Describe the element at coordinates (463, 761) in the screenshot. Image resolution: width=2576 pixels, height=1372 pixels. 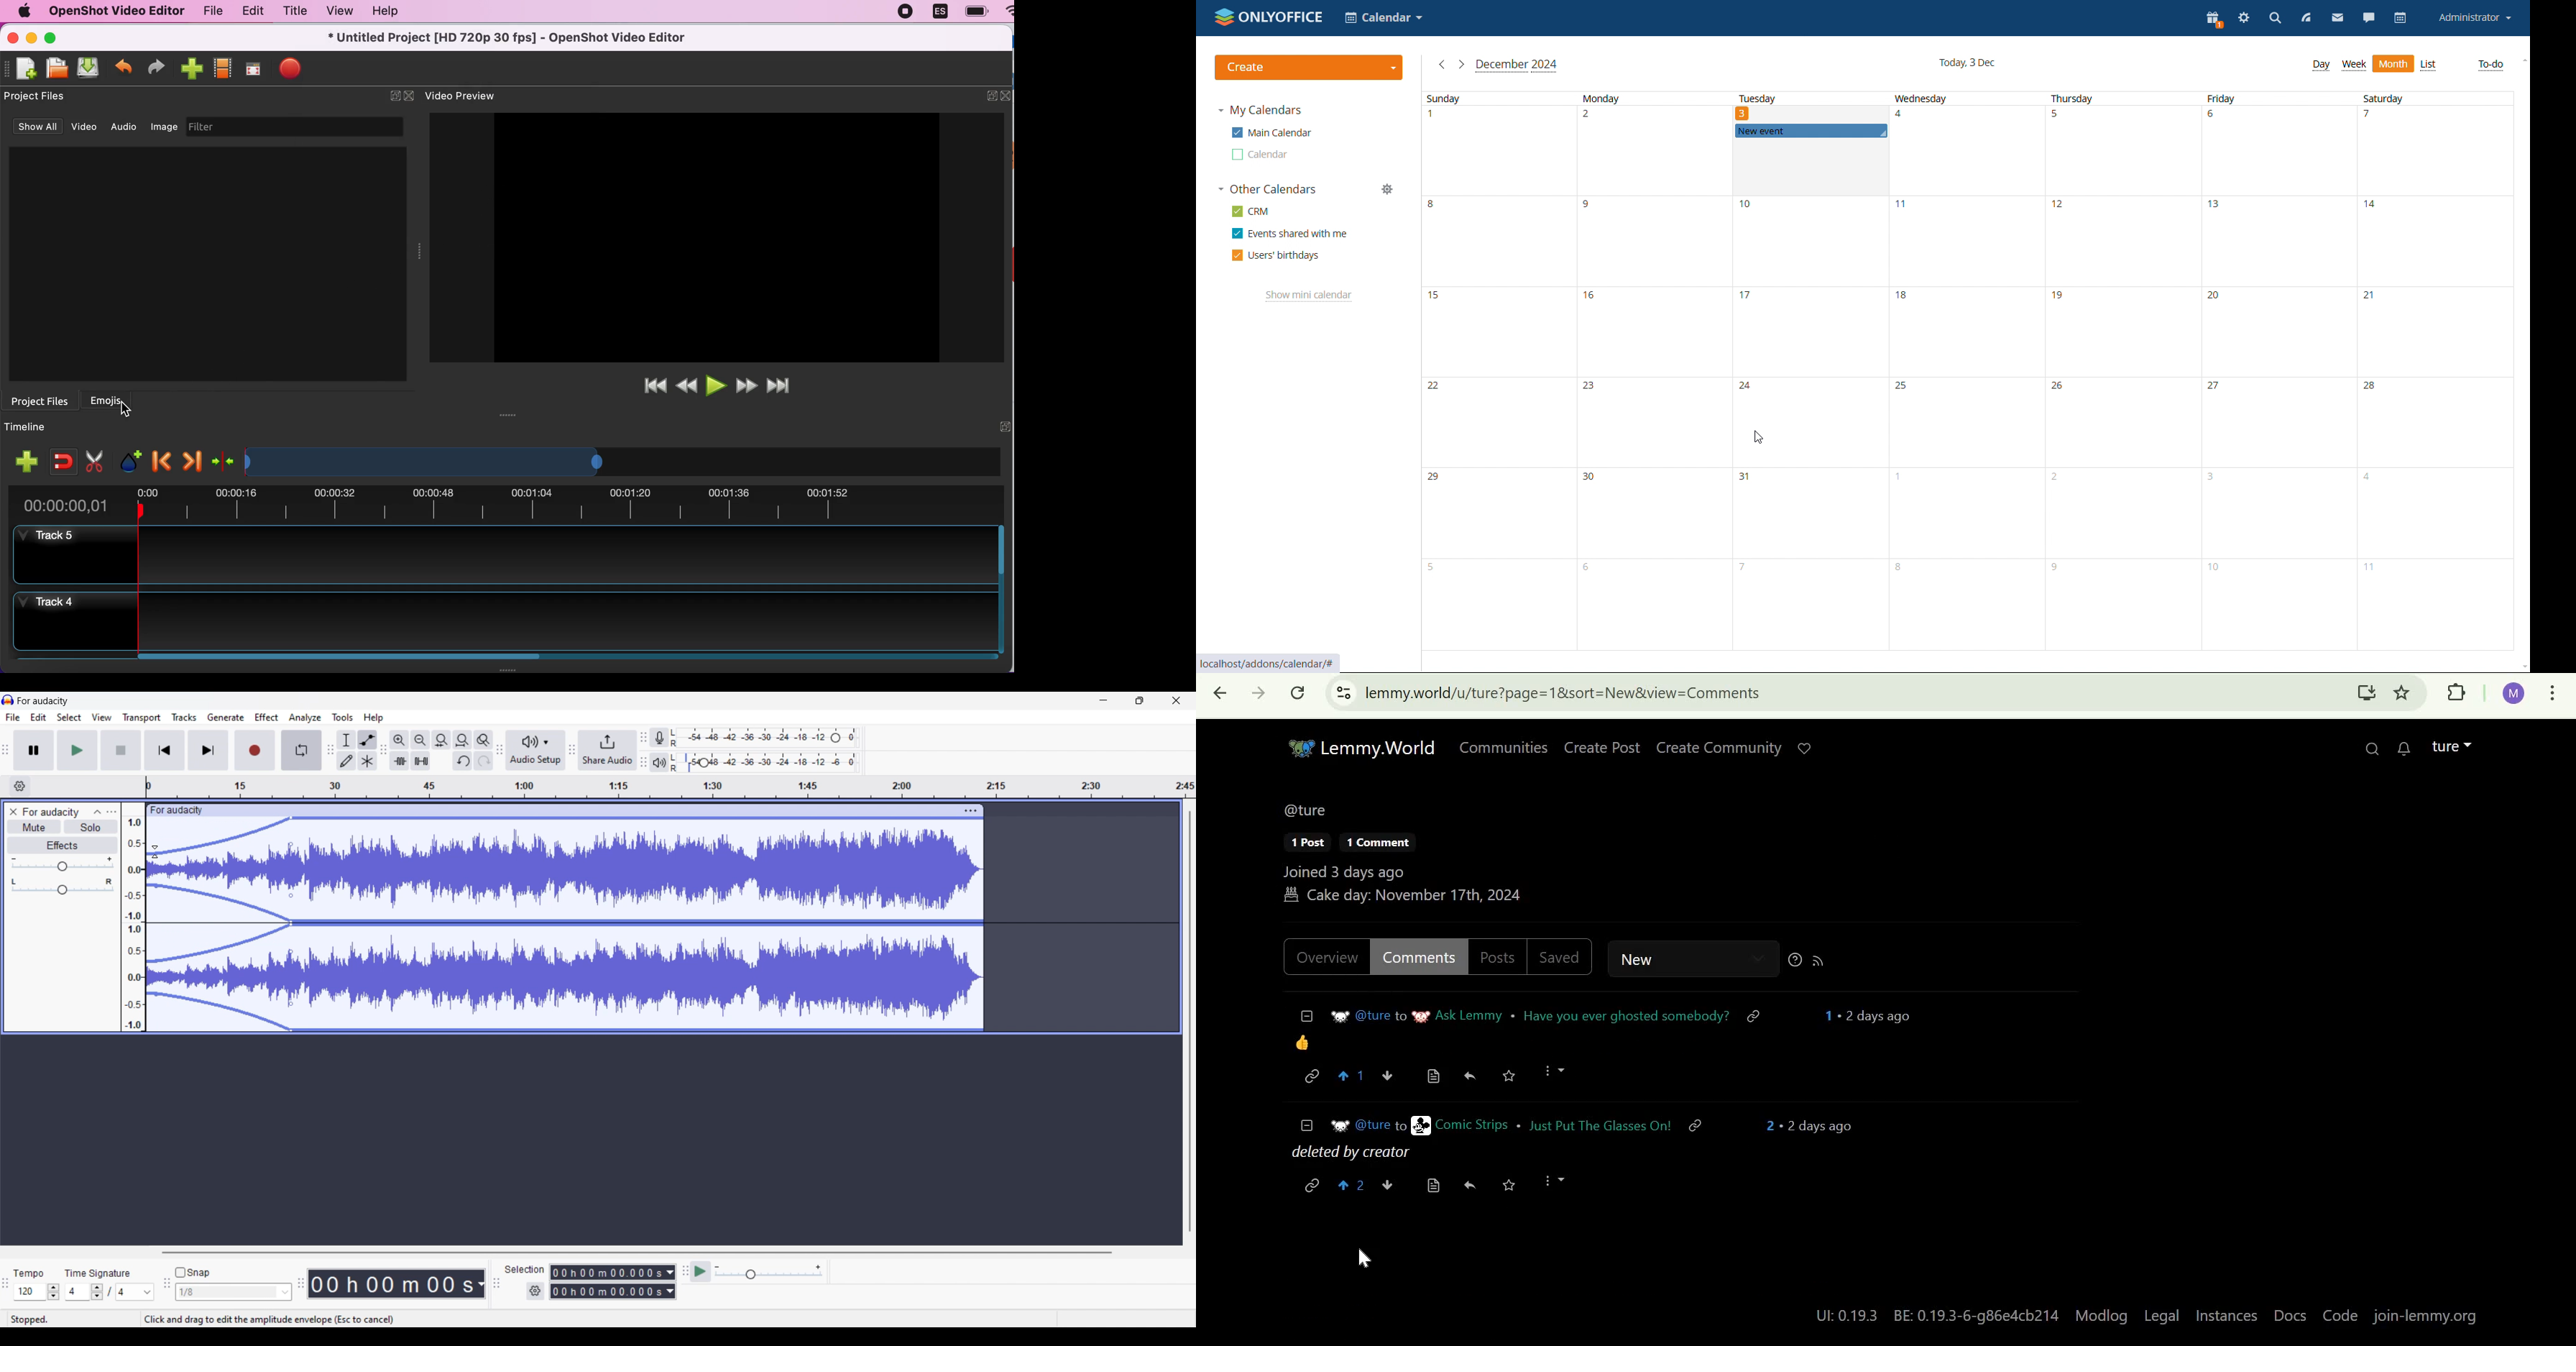
I see `Undo` at that location.